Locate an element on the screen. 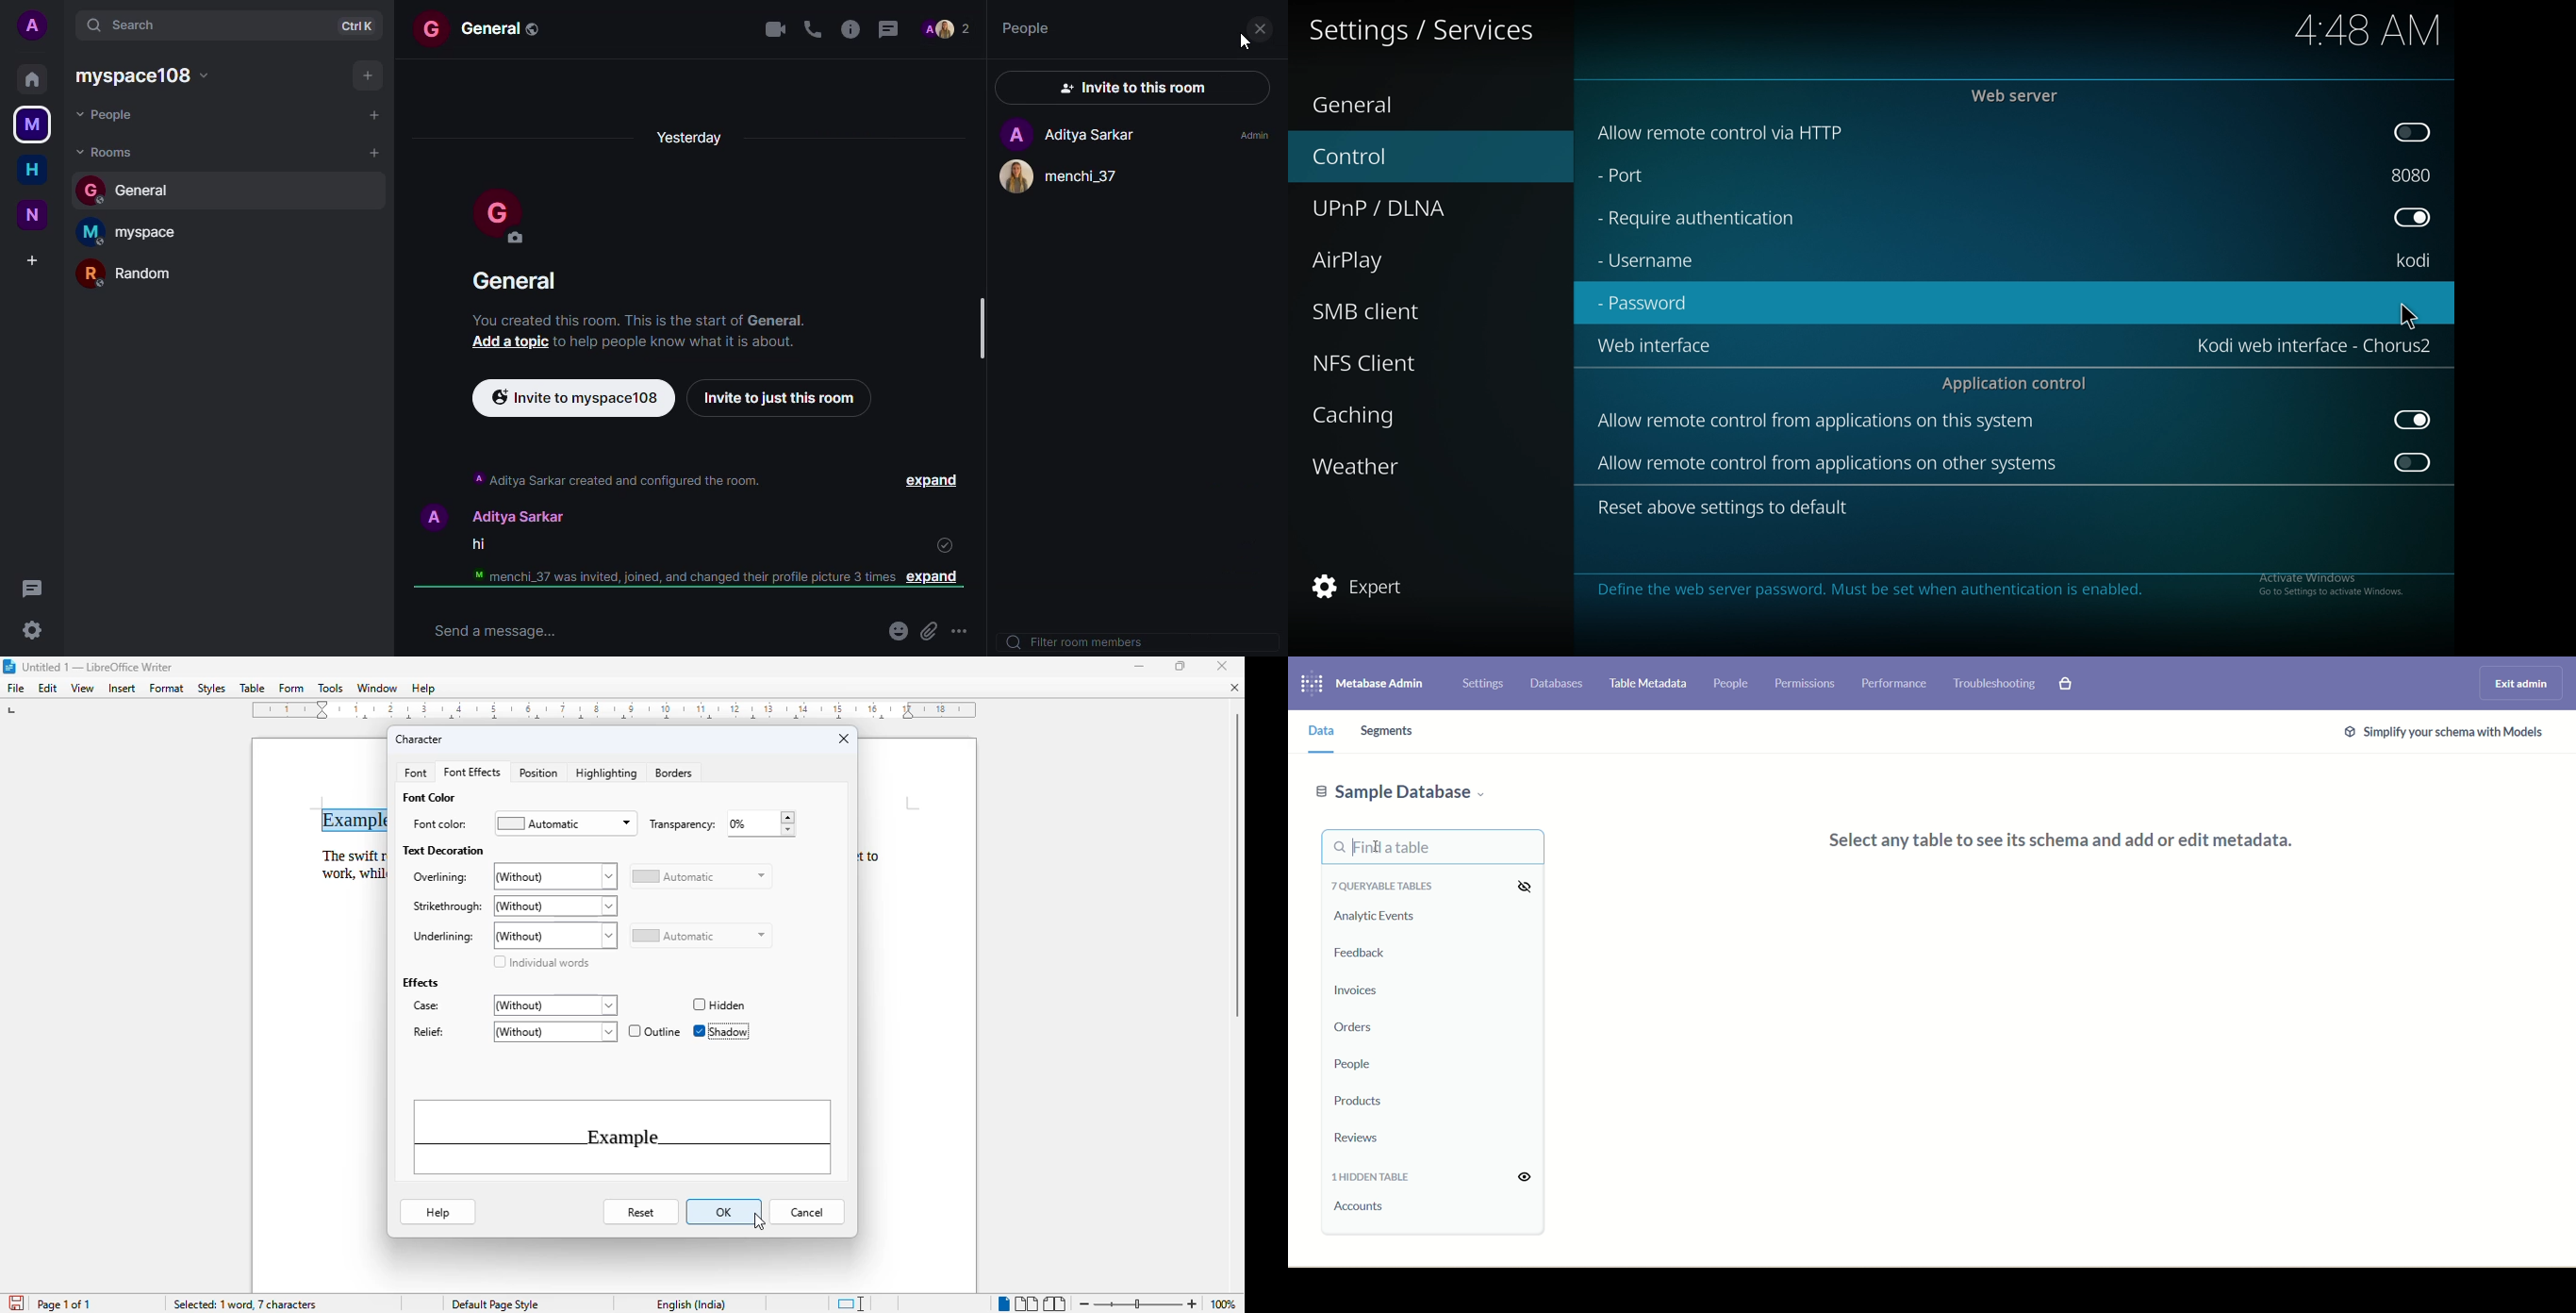  allow remote control from apps on other system is located at coordinates (1834, 465).